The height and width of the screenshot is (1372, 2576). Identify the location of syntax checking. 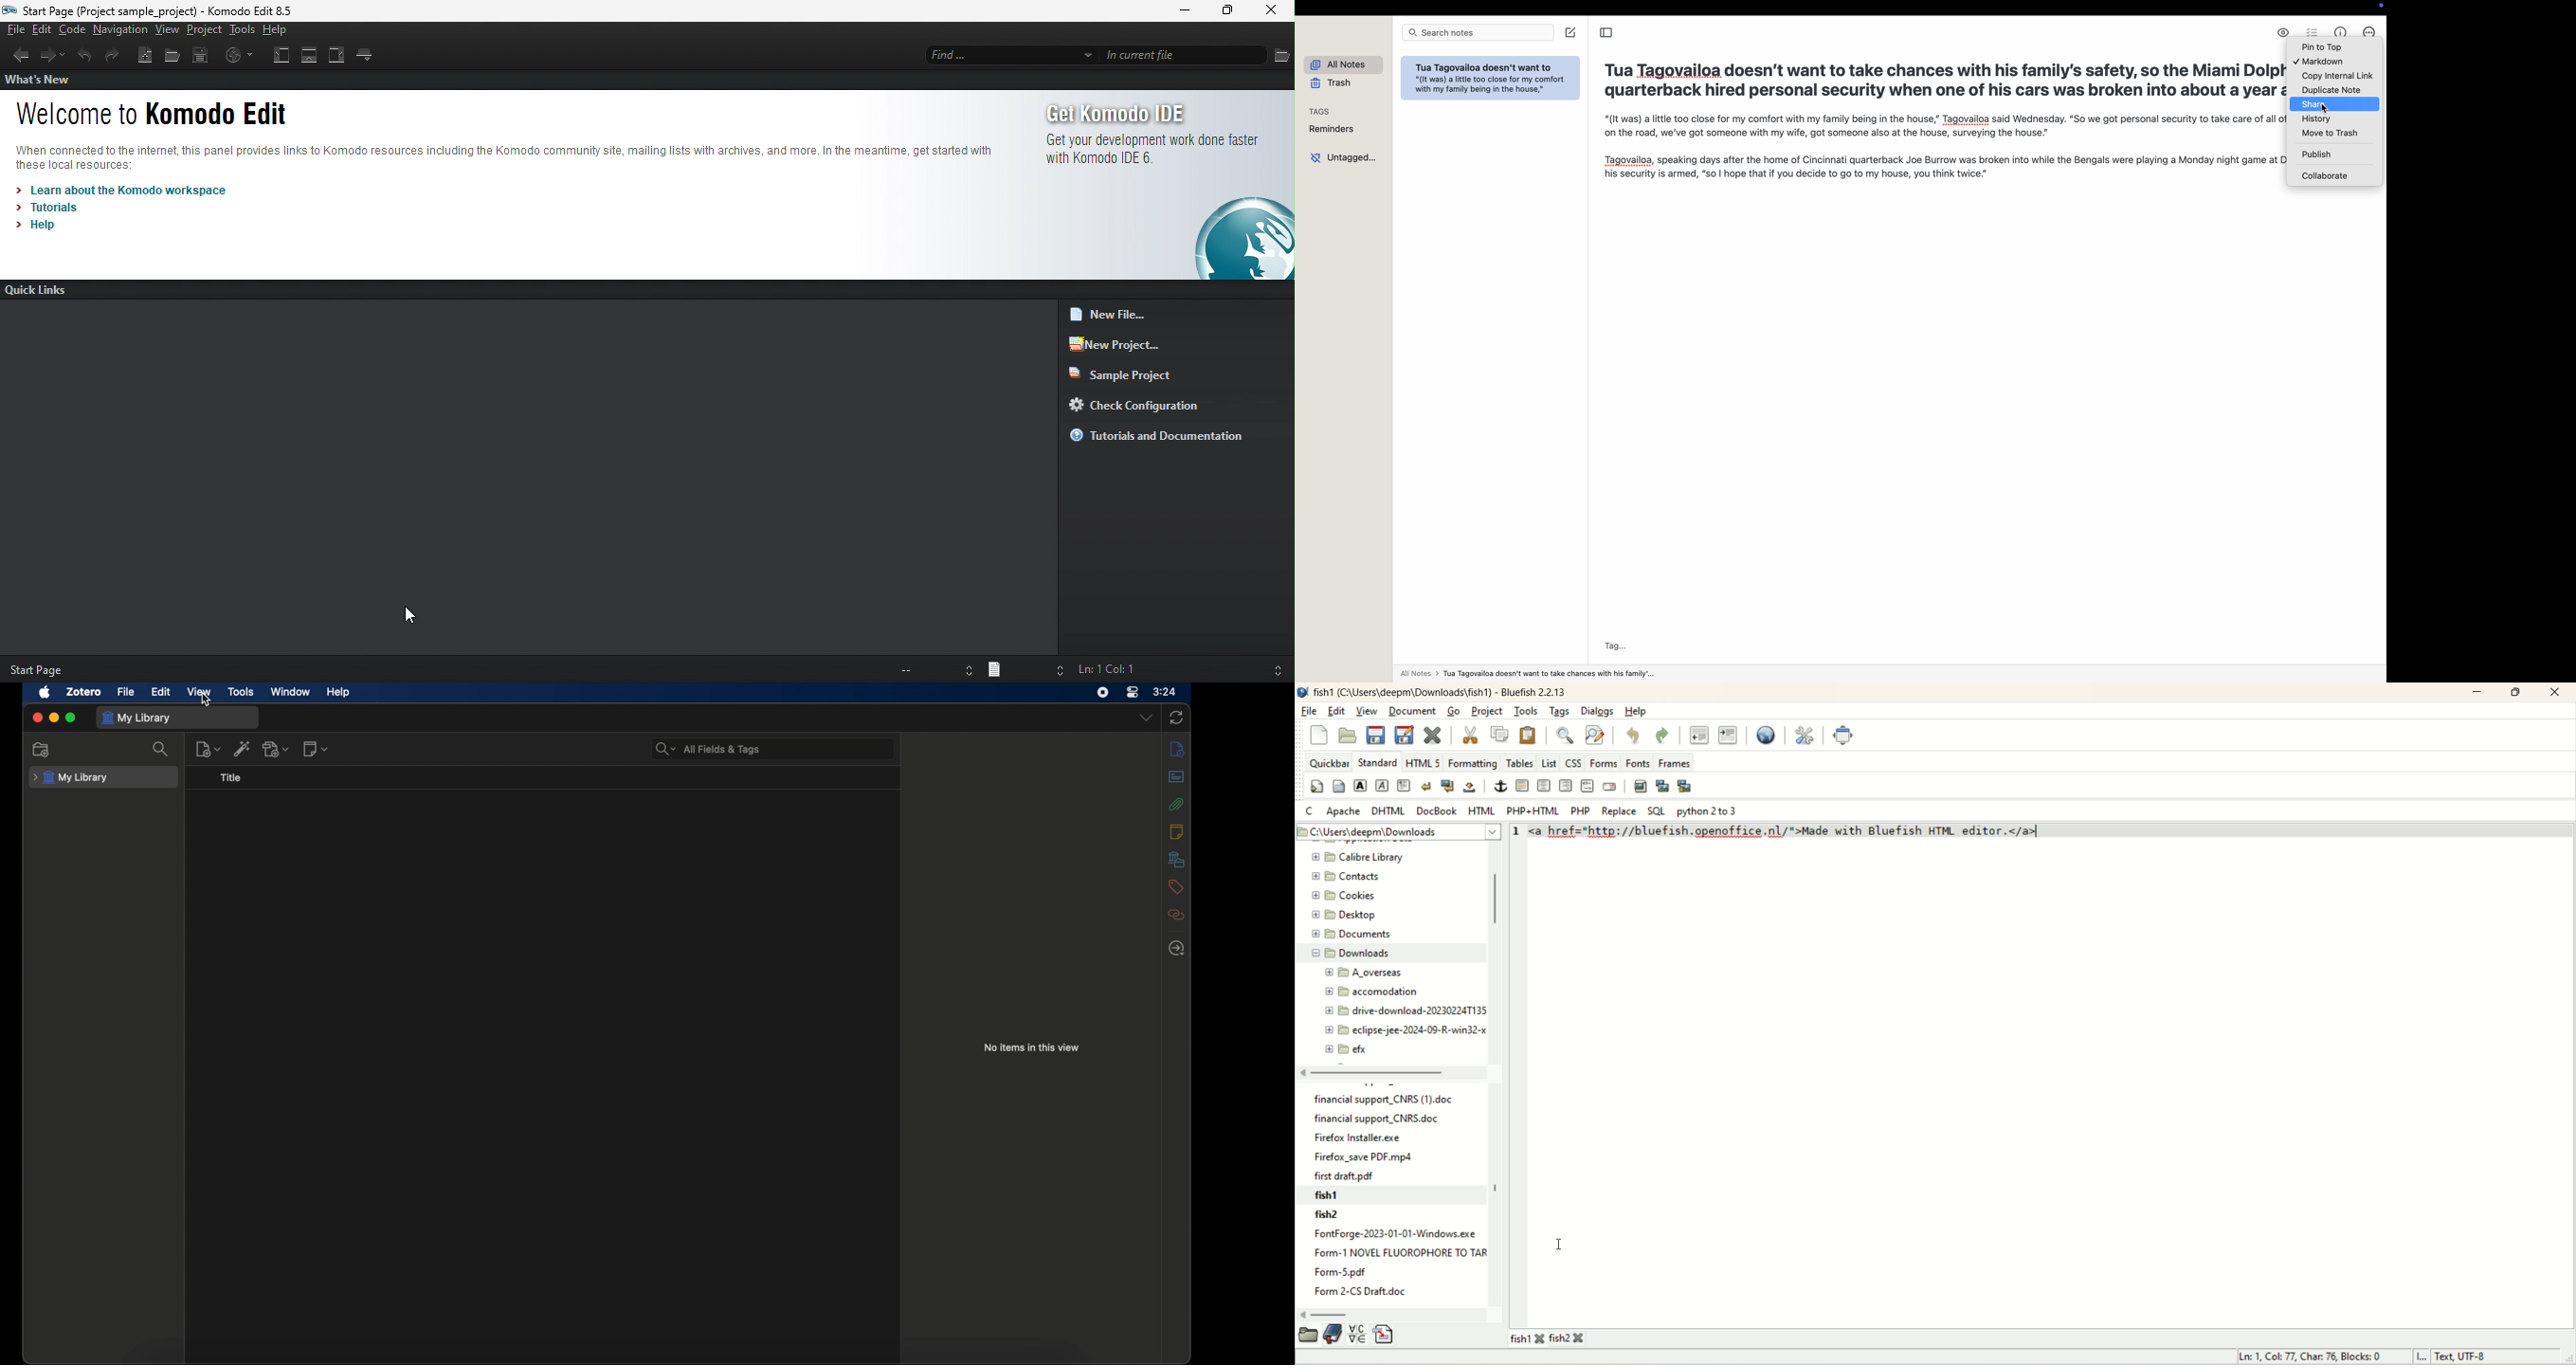
(1275, 669).